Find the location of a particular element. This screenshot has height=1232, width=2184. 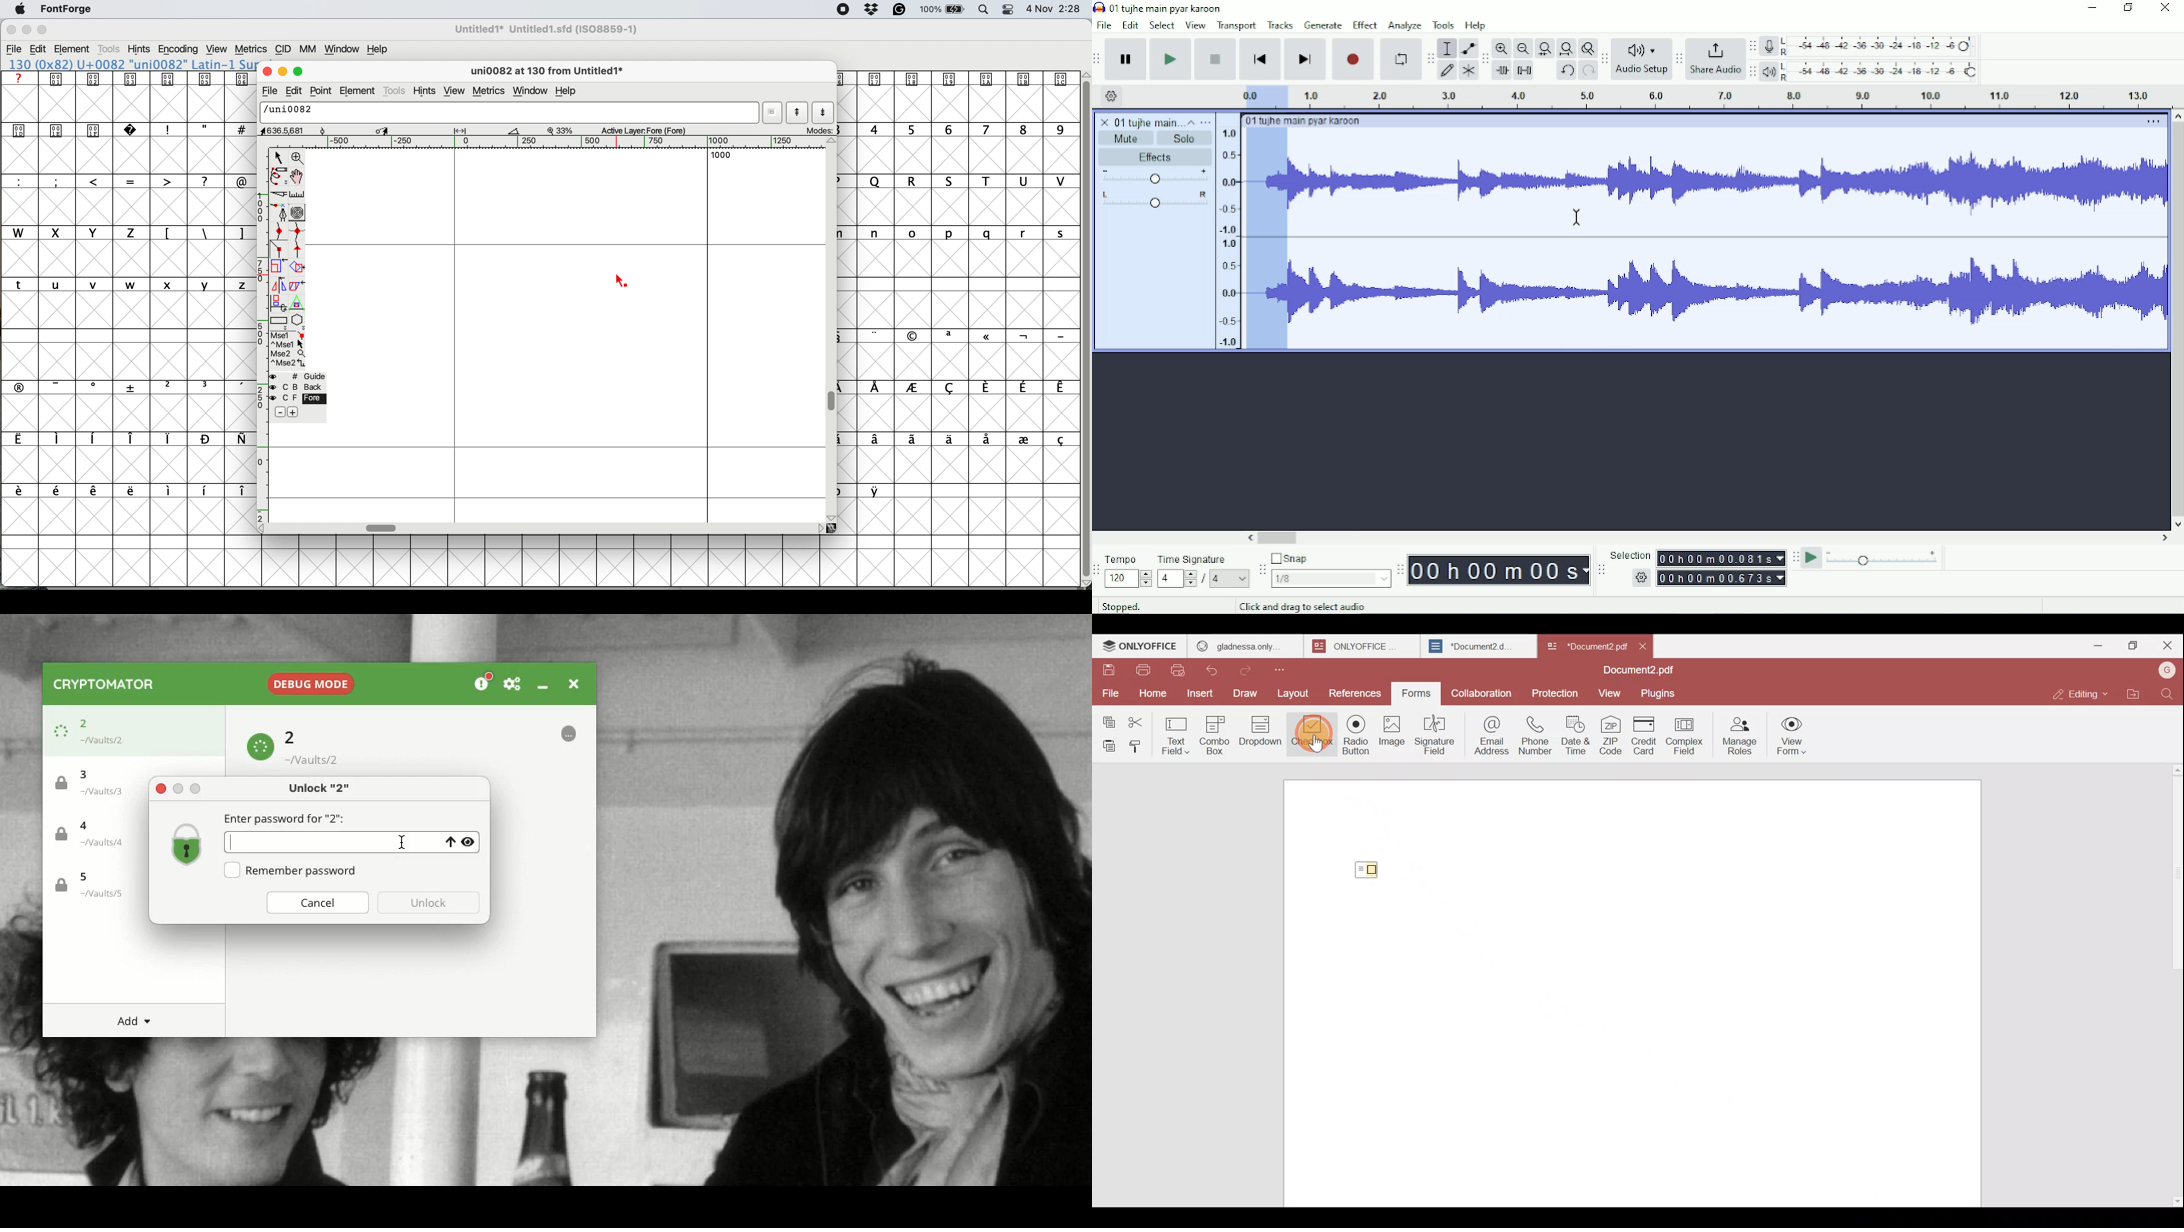

Pan is located at coordinates (1154, 201).